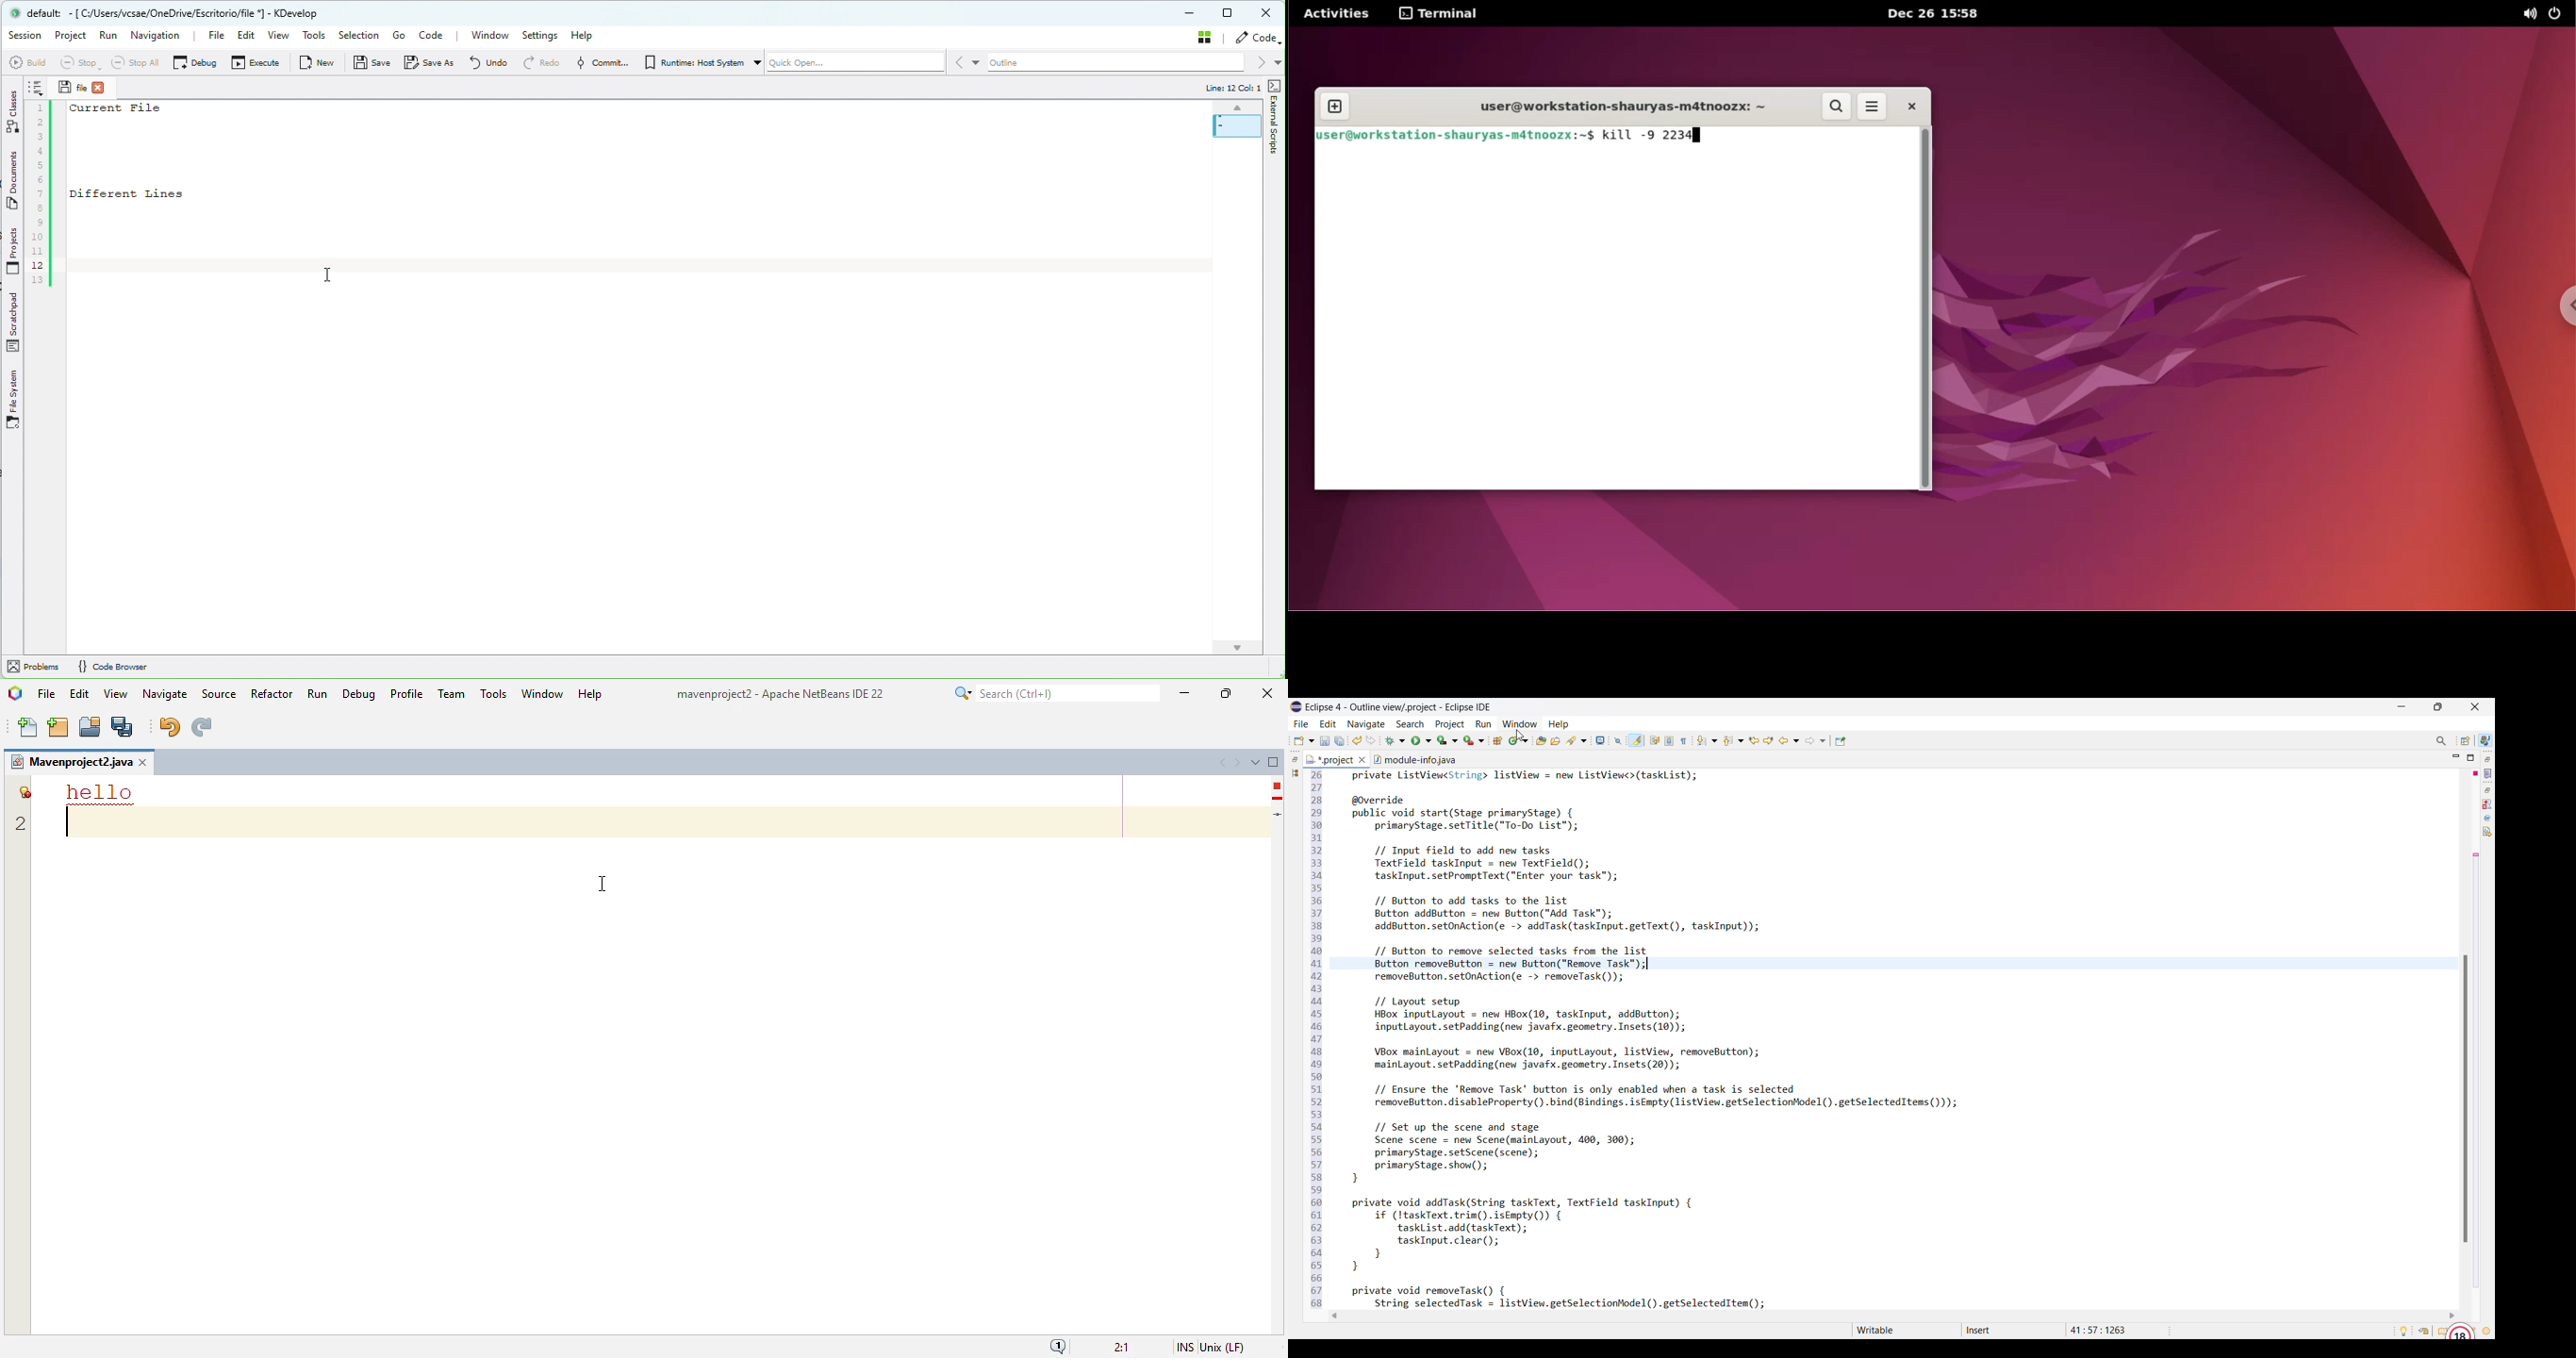 The width and height of the screenshot is (2576, 1372). What do you see at coordinates (2005, 1331) in the screenshot?
I see `Status bar details` at bounding box center [2005, 1331].